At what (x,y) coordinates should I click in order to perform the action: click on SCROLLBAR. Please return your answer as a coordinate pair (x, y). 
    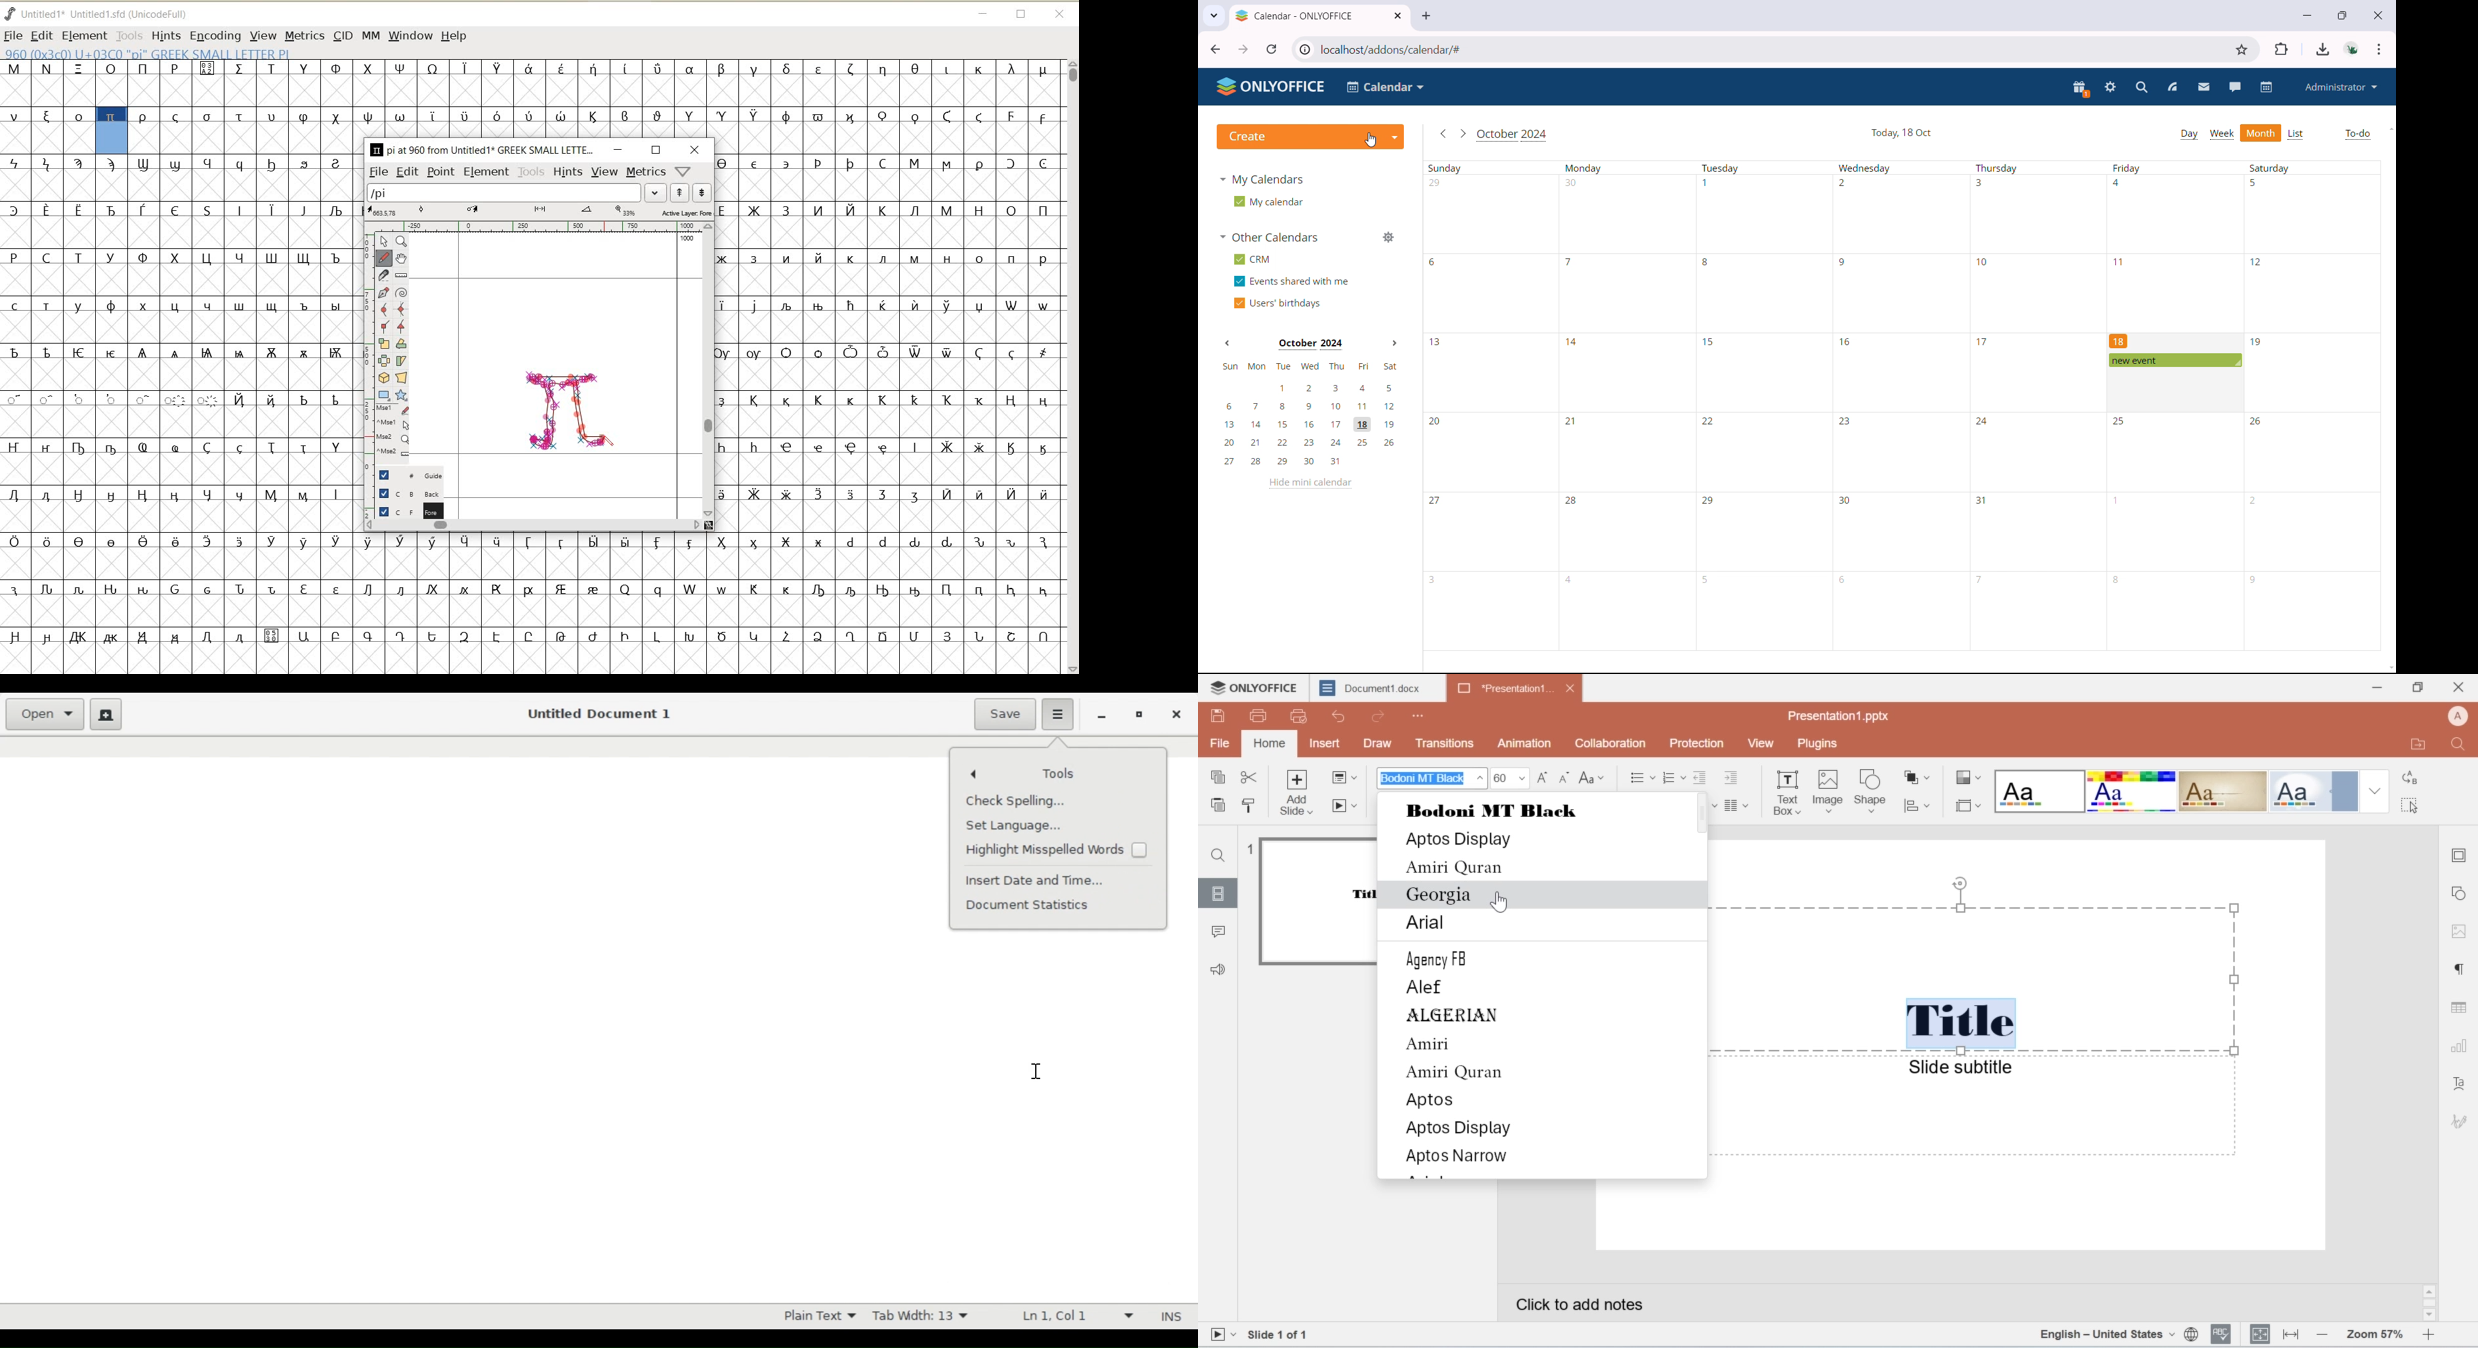
    Looking at the image, I should click on (534, 527).